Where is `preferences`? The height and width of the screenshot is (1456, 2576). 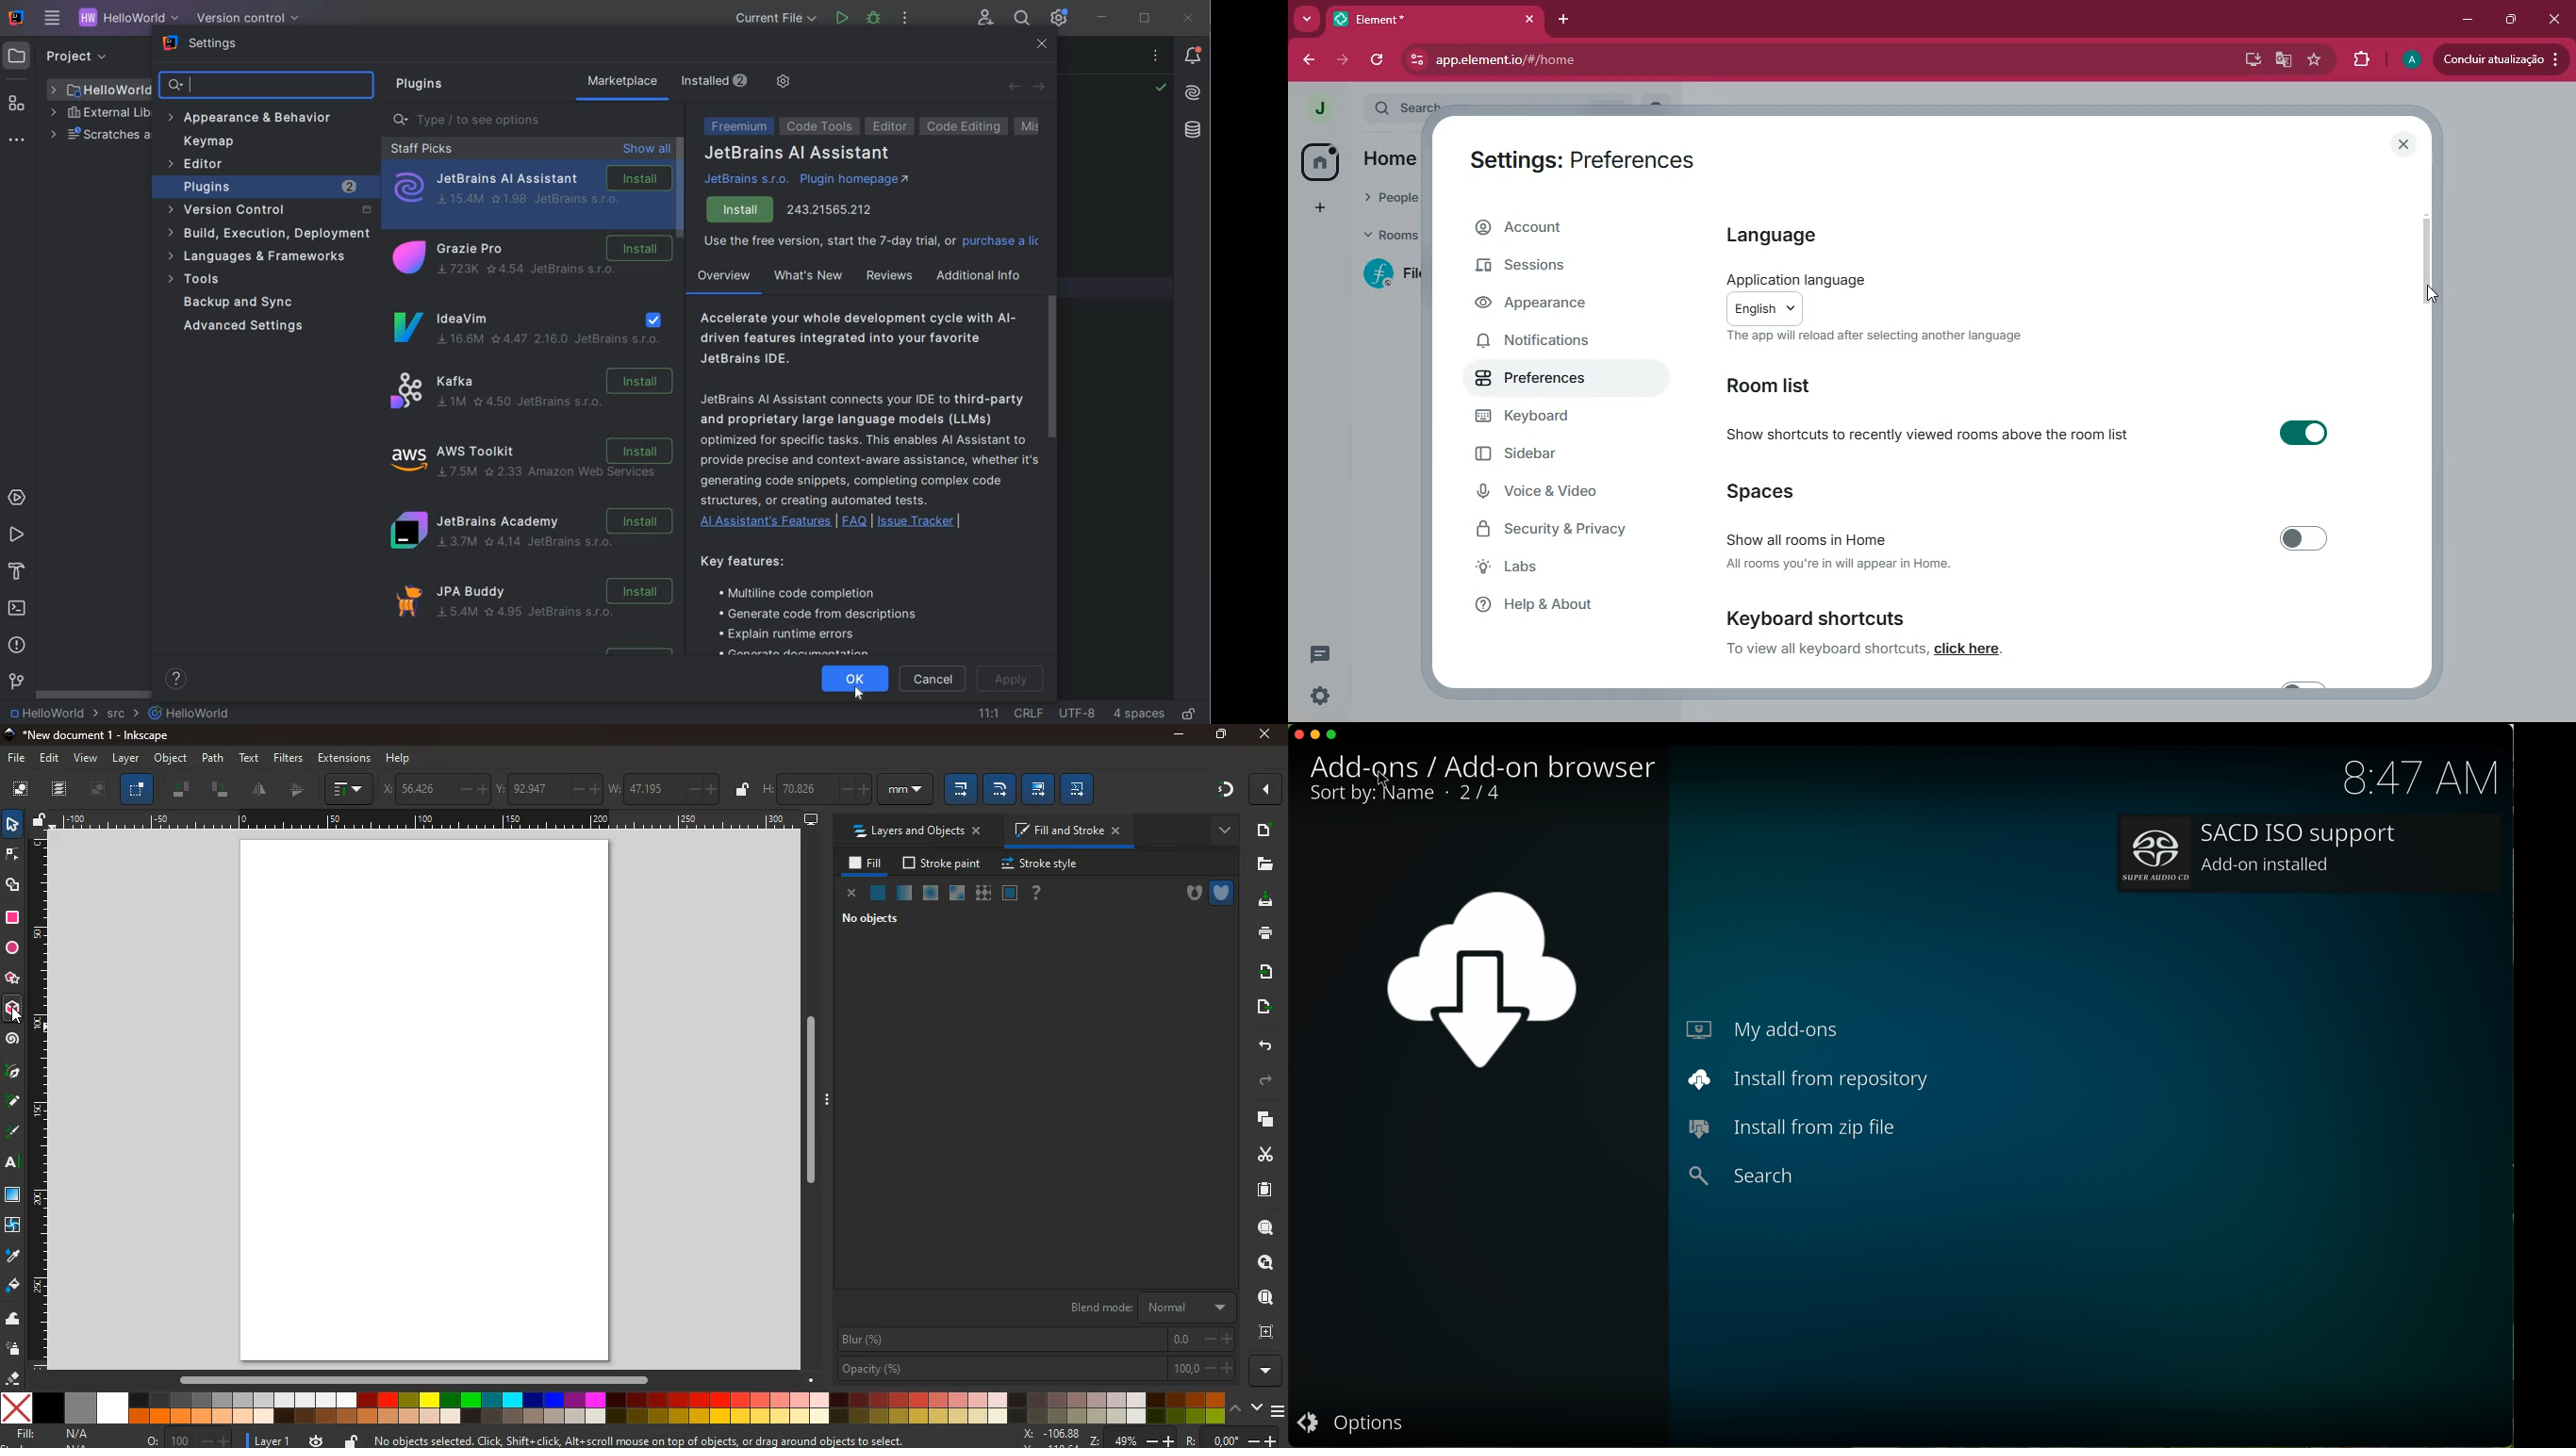
preferences is located at coordinates (1555, 379).